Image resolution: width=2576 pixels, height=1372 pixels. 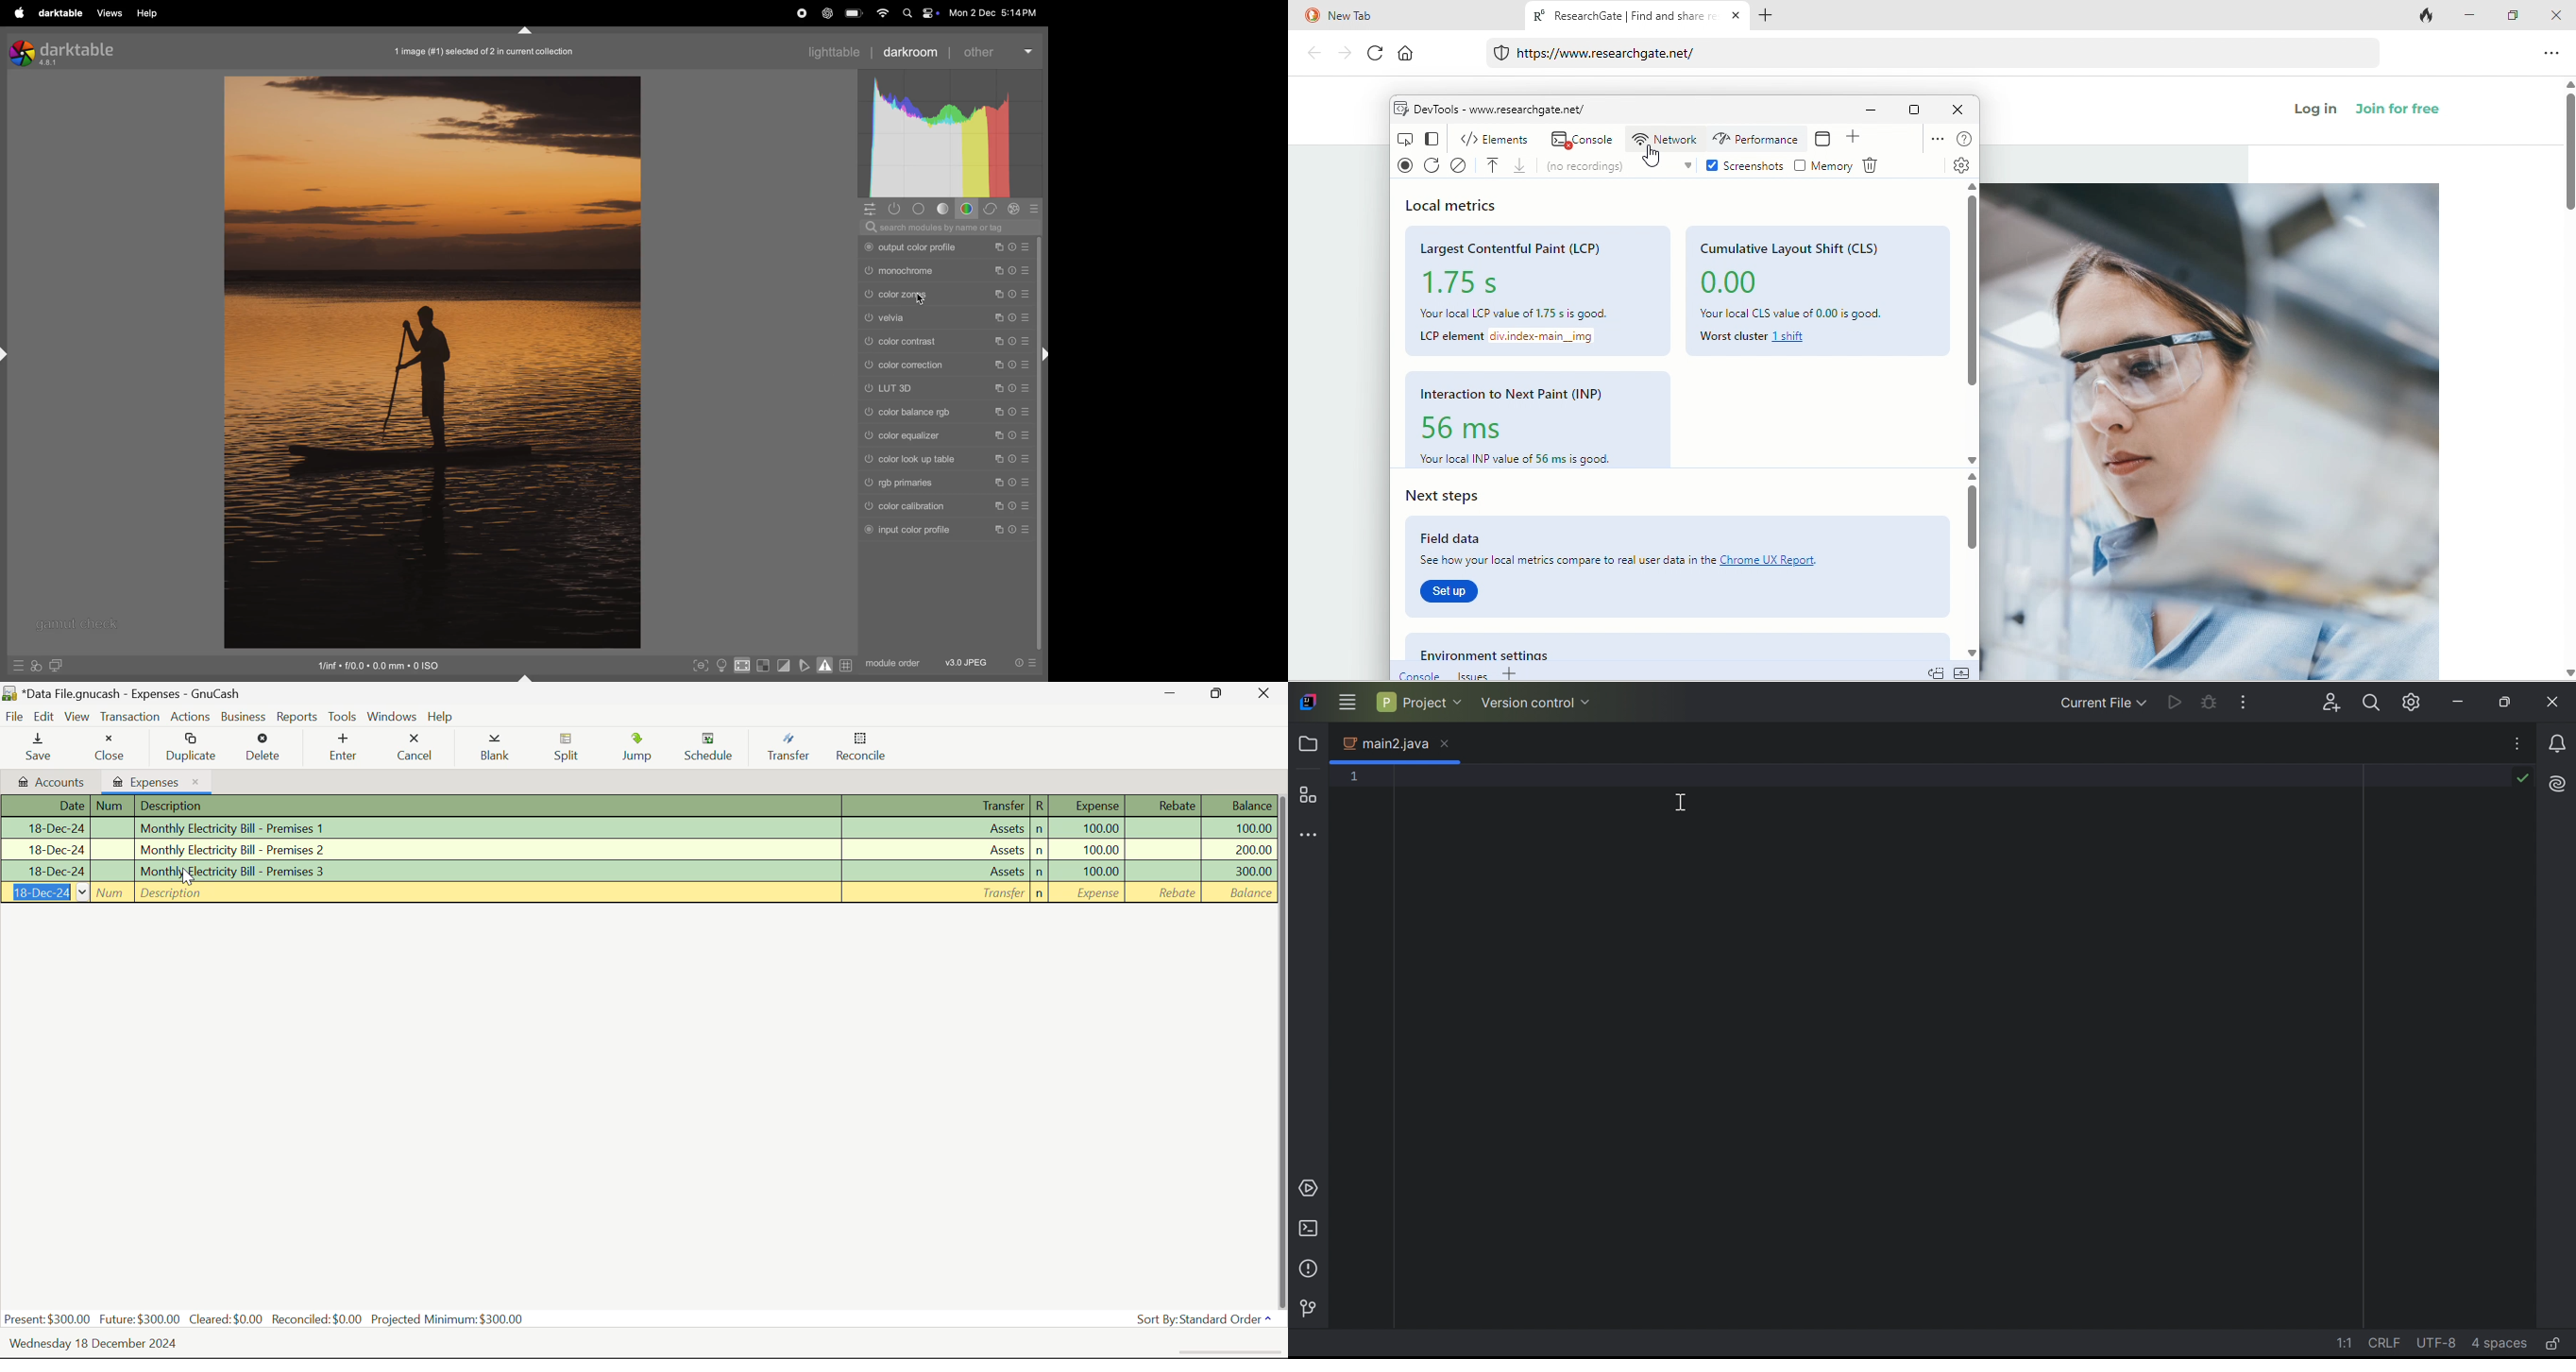 I want to click on local metrics, so click(x=1456, y=206).